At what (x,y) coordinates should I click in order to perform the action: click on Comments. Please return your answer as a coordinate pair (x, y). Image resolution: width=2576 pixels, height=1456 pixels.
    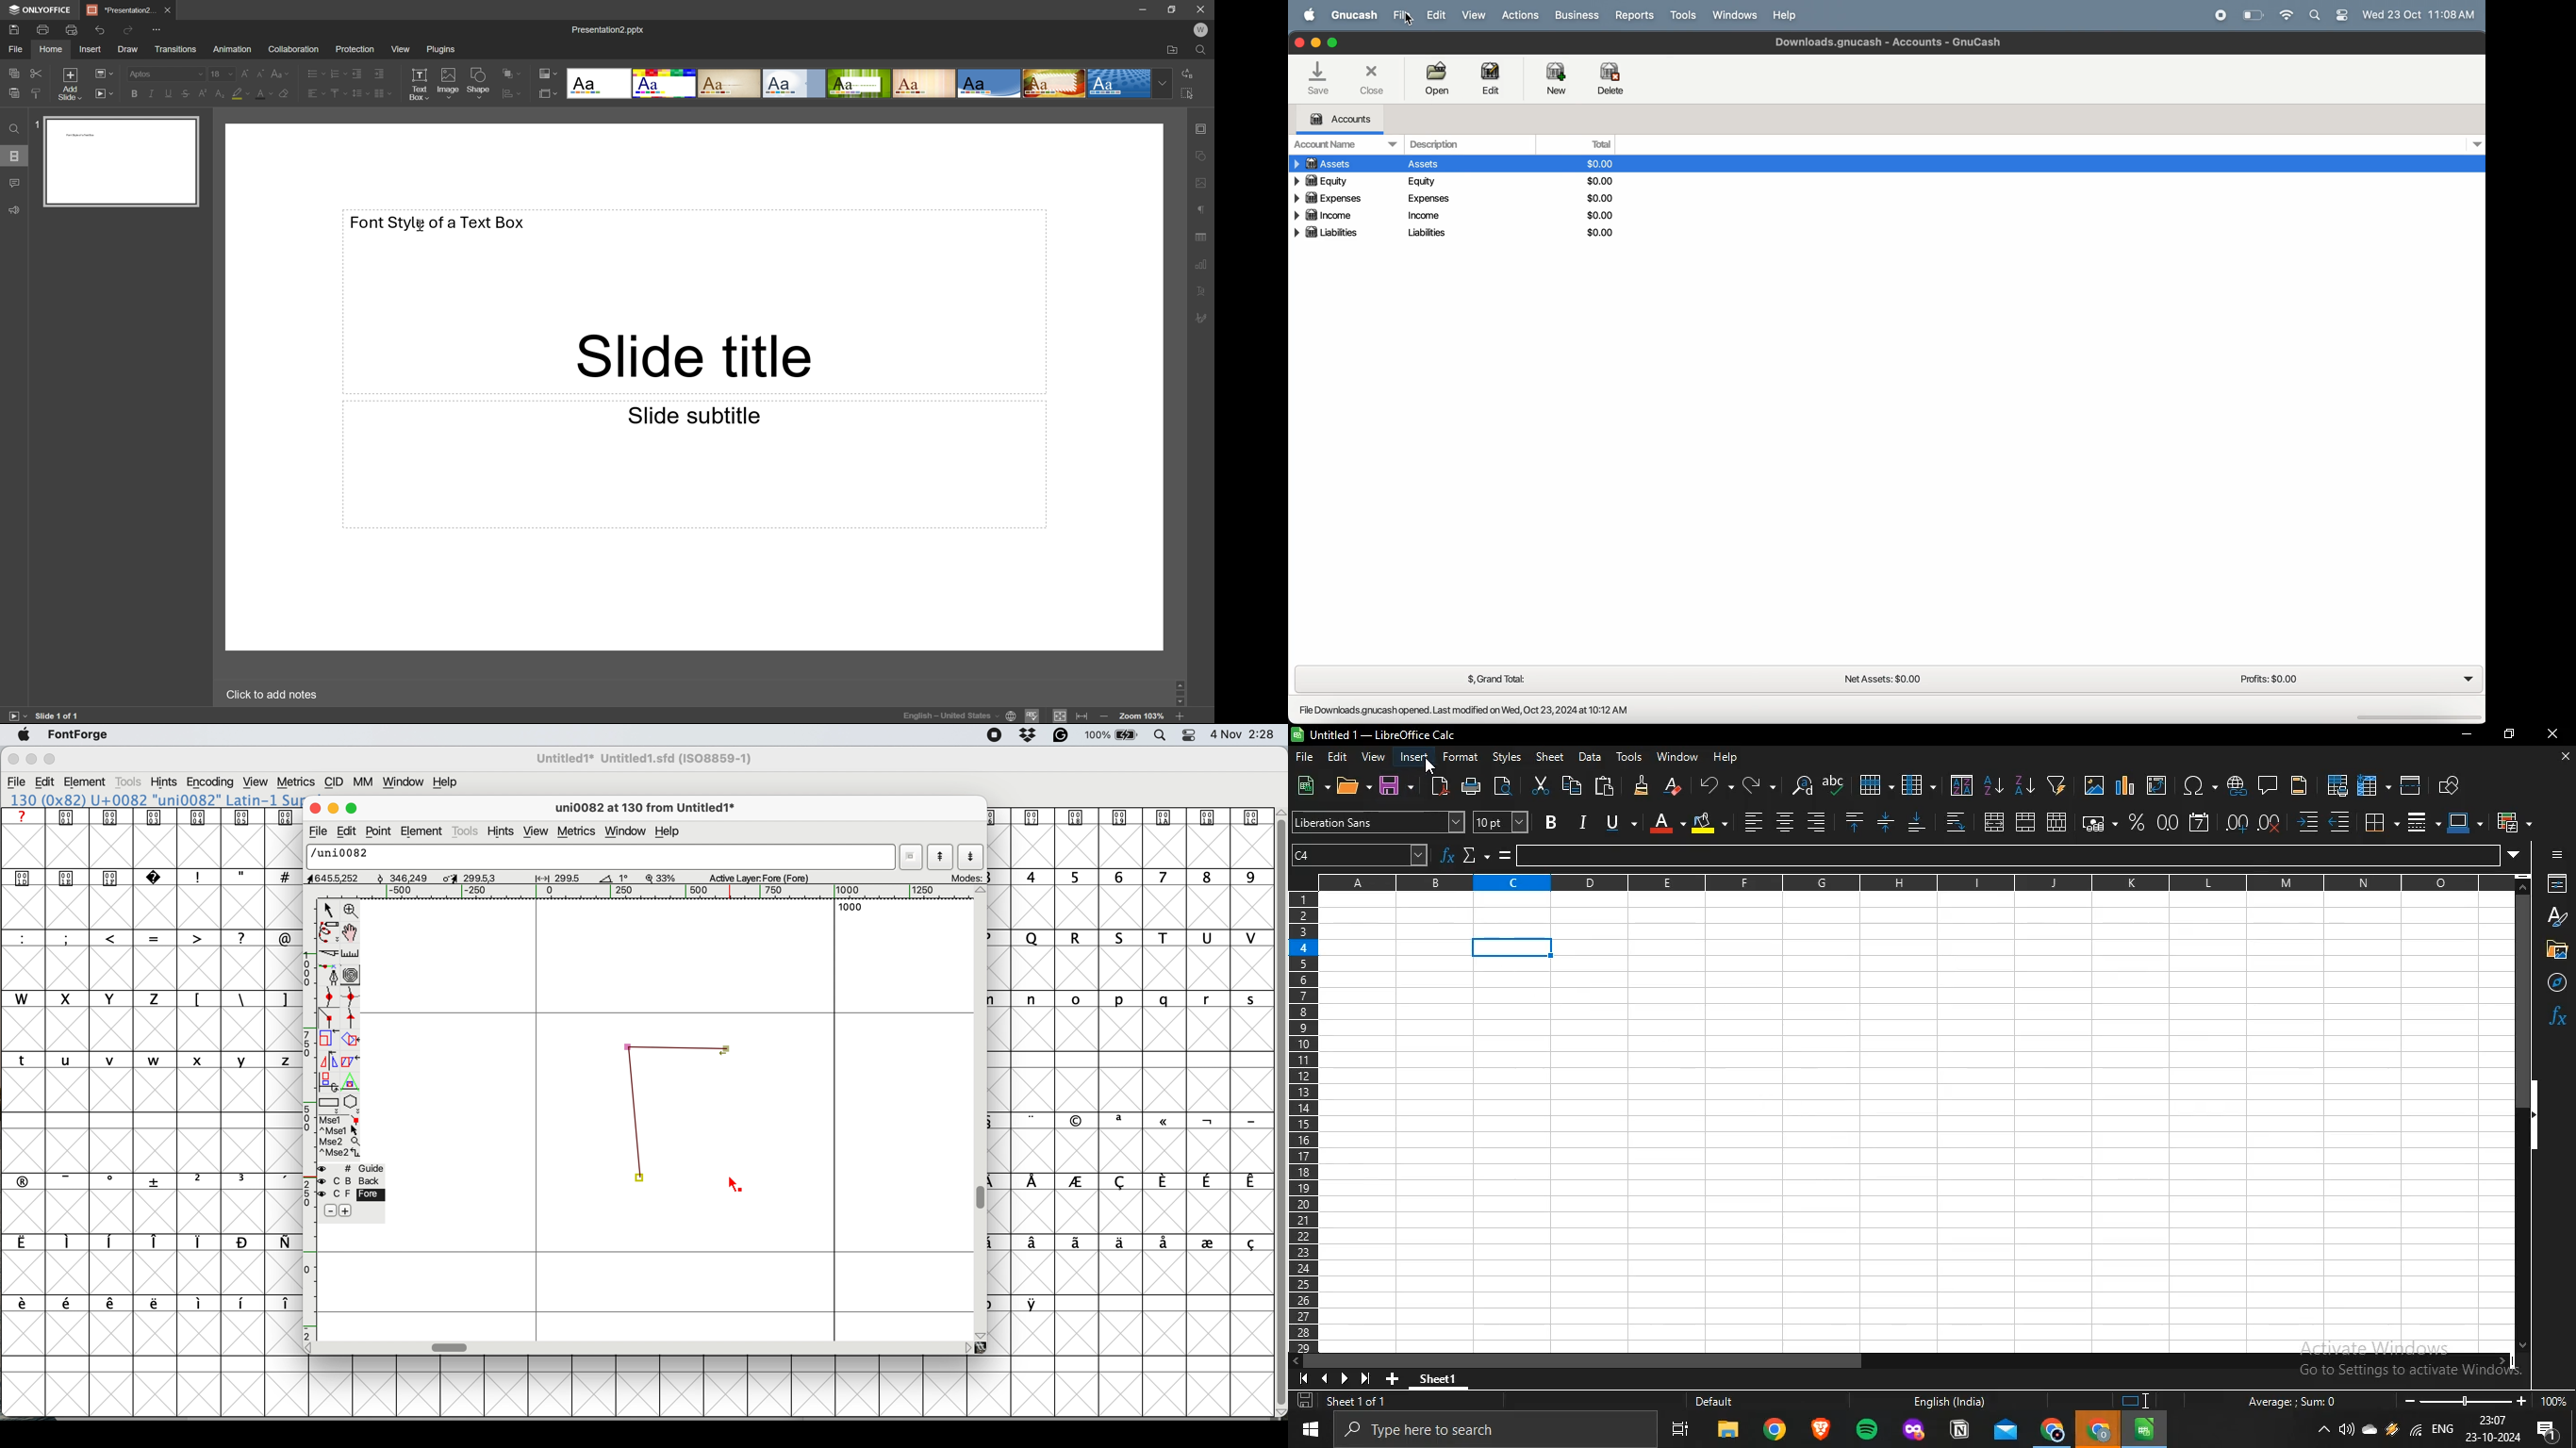
    Looking at the image, I should click on (16, 182).